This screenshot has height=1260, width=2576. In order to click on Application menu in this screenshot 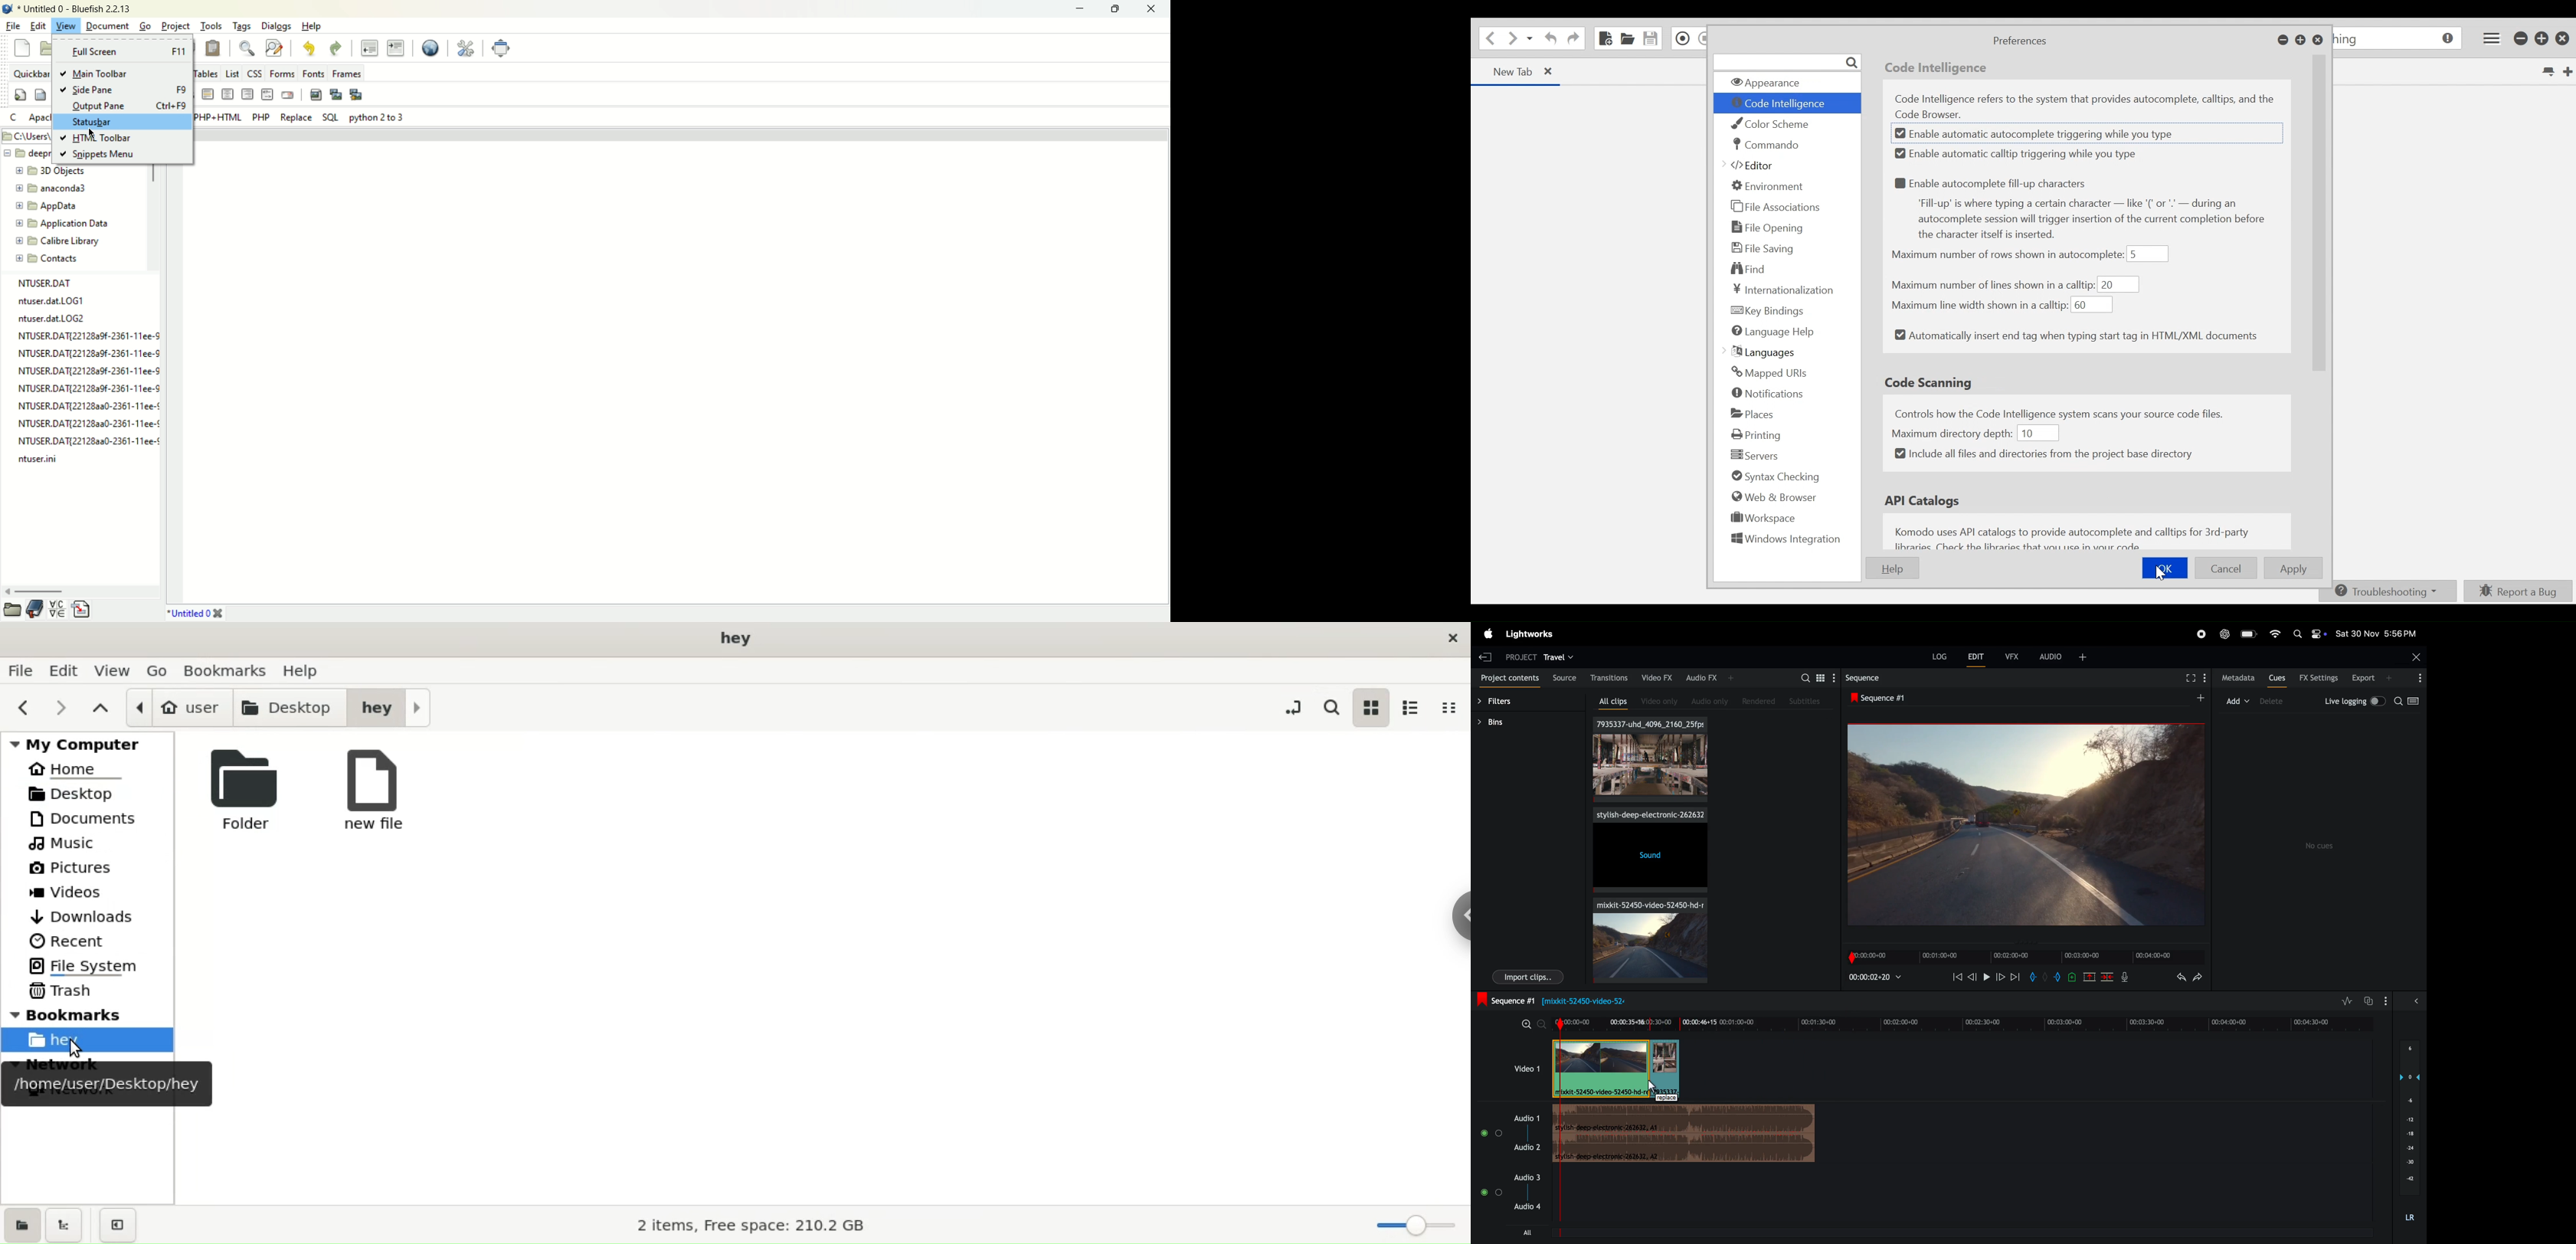, I will do `click(2489, 38)`.